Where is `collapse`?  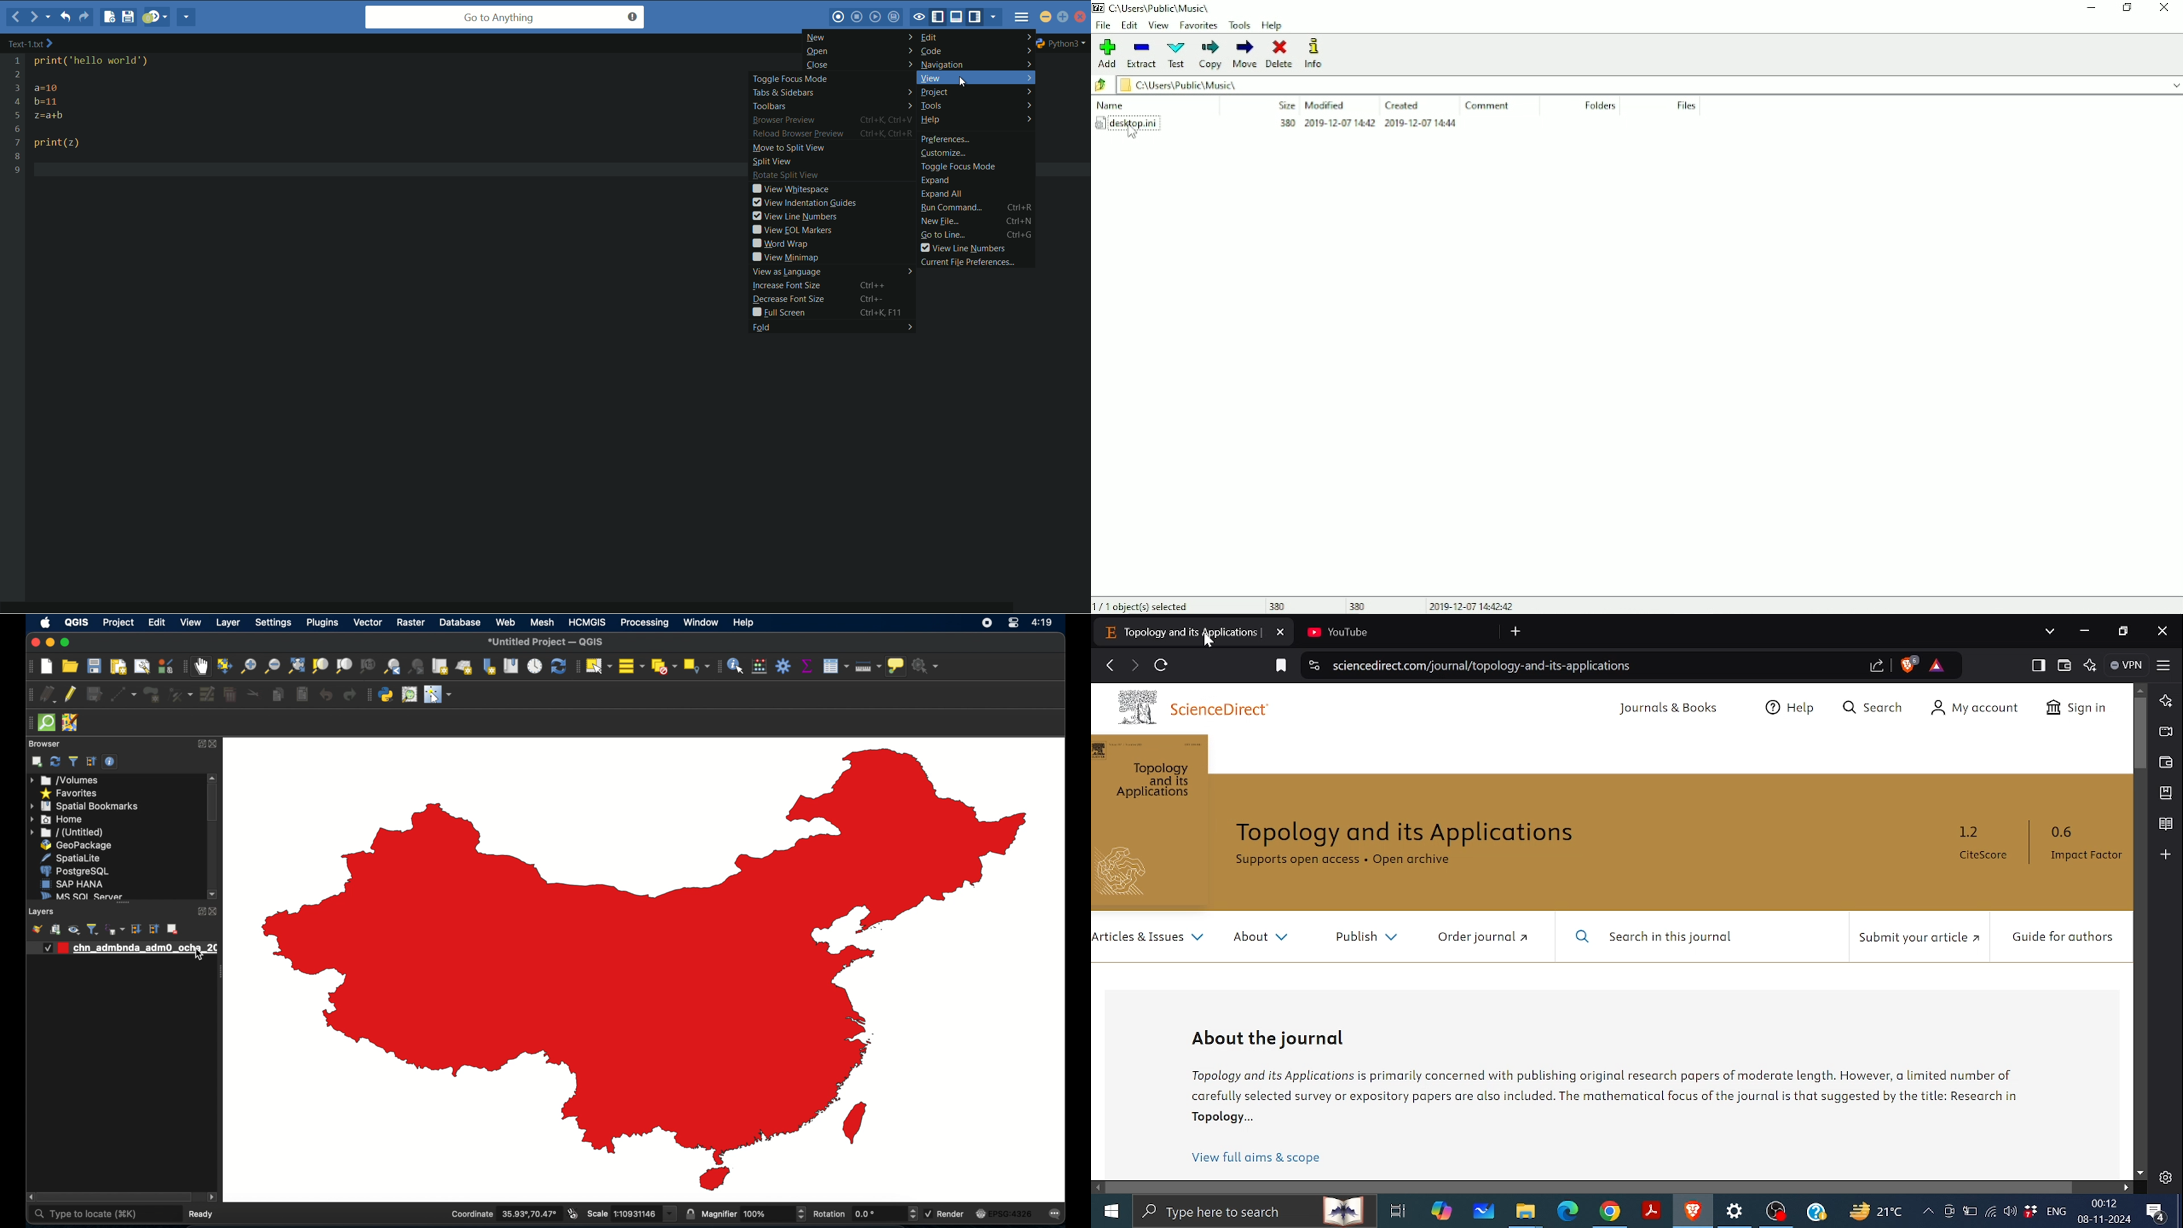 collapse is located at coordinates (153, 929).